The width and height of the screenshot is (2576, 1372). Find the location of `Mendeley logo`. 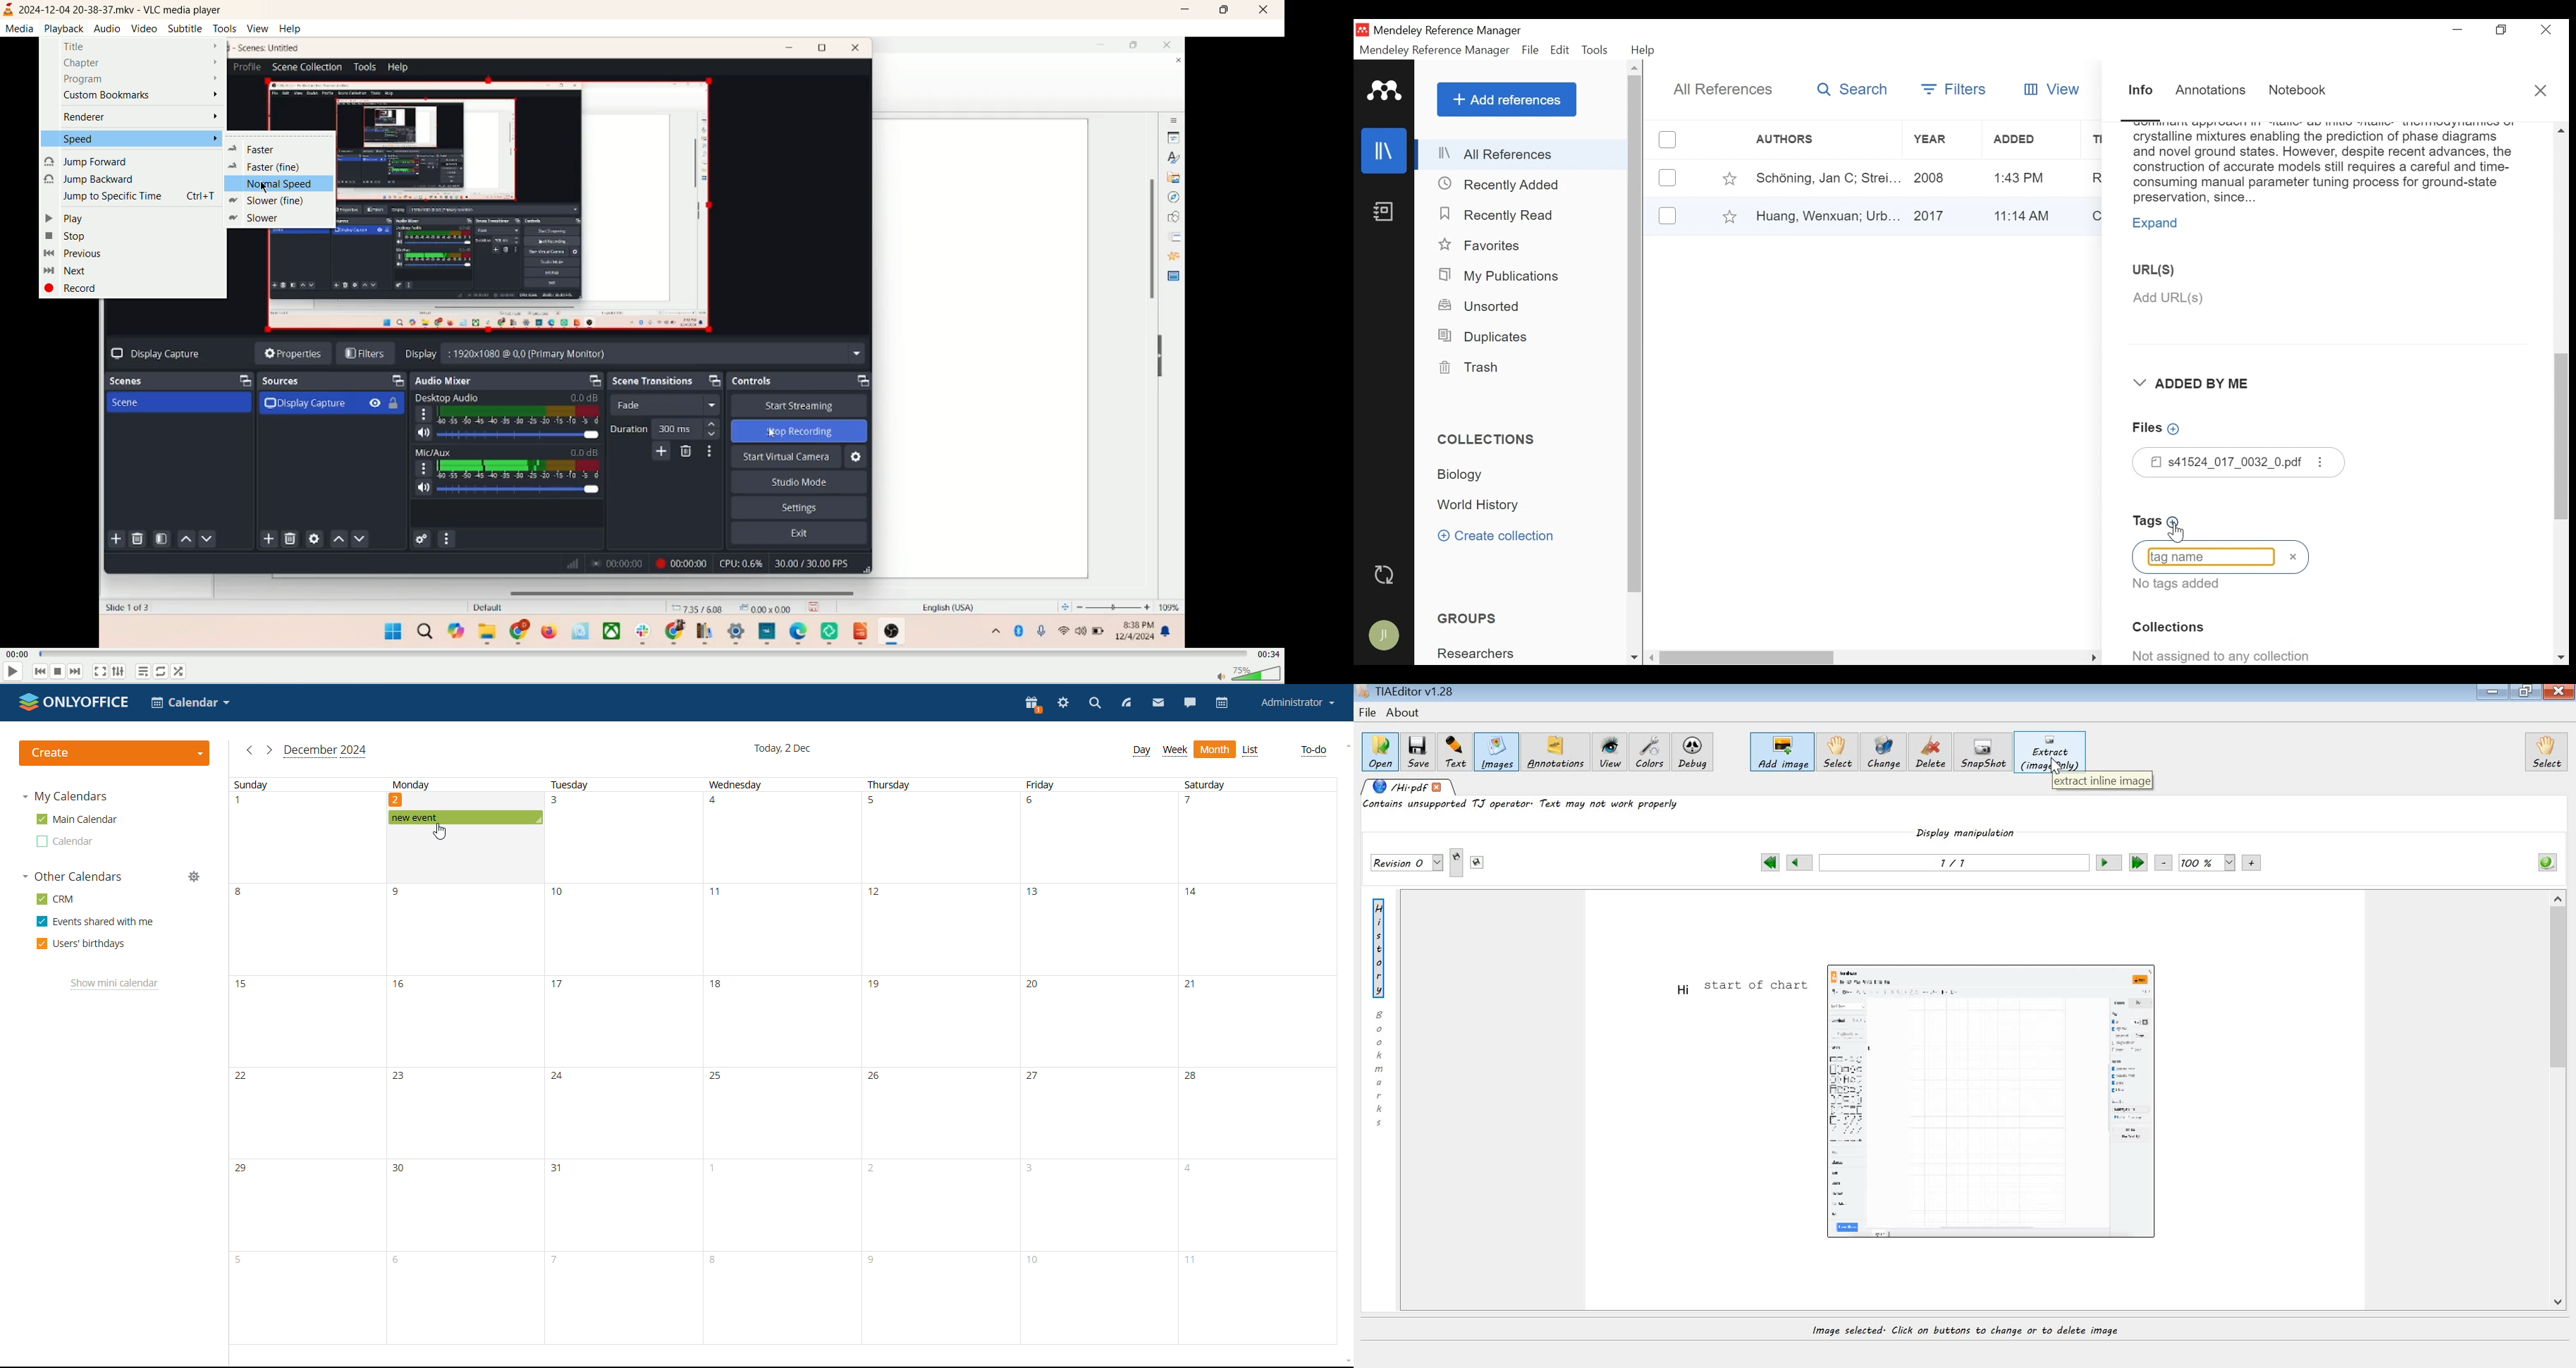

Mendeley logo is located at coordinates (1386, 91).